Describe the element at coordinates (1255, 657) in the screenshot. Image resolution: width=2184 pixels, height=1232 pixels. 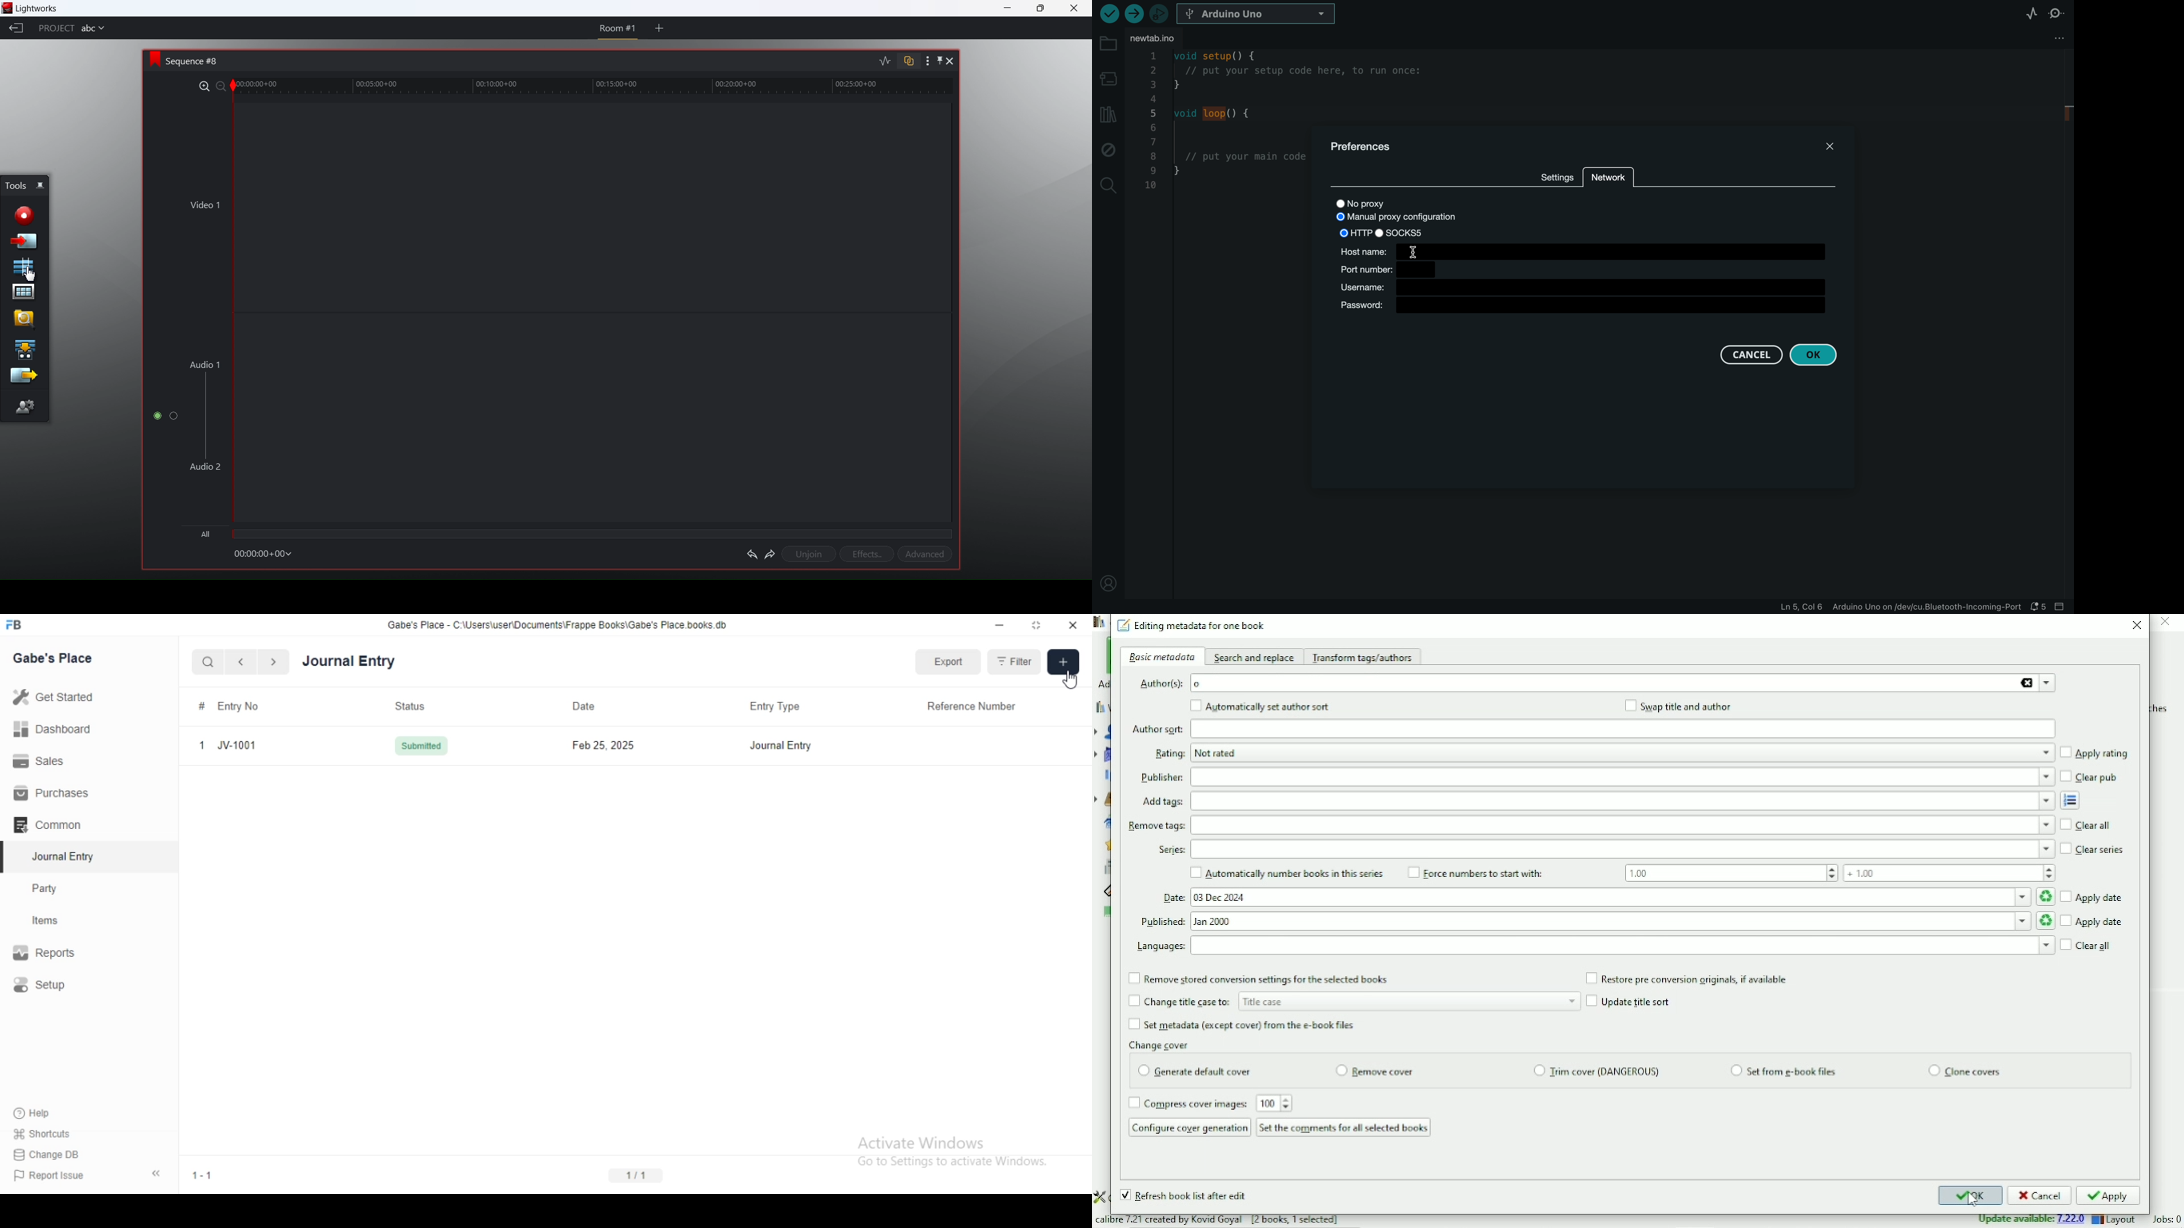
I see `Search and replace` at that location.